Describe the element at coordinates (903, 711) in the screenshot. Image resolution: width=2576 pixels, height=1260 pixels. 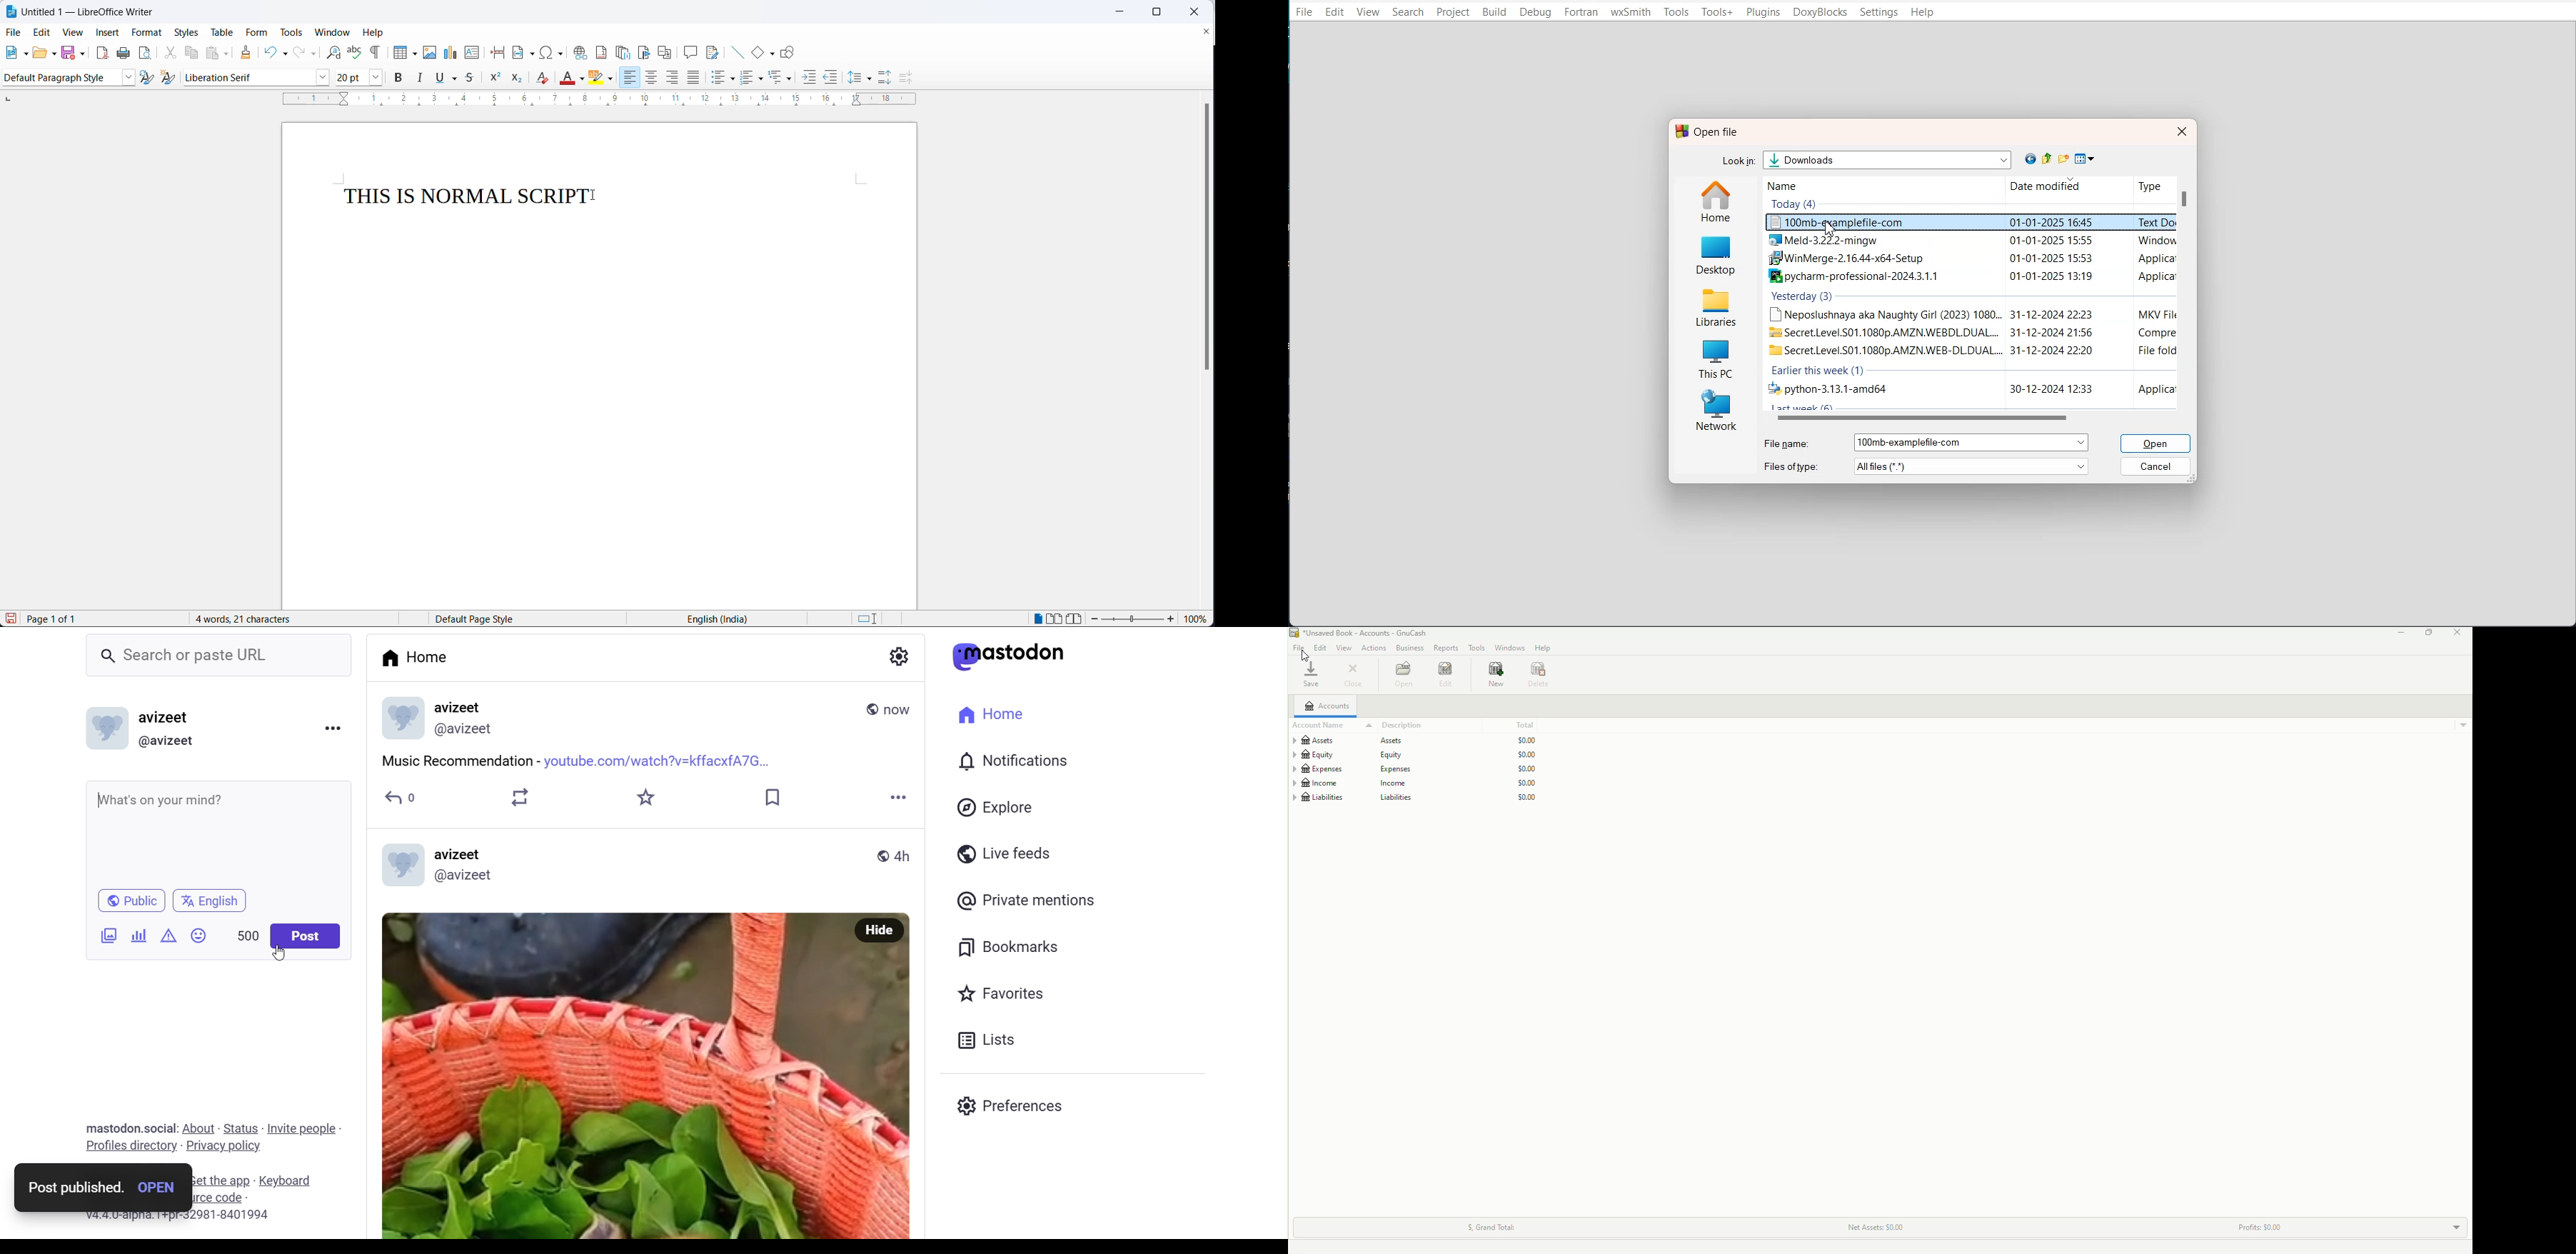
I see `now` at that location.